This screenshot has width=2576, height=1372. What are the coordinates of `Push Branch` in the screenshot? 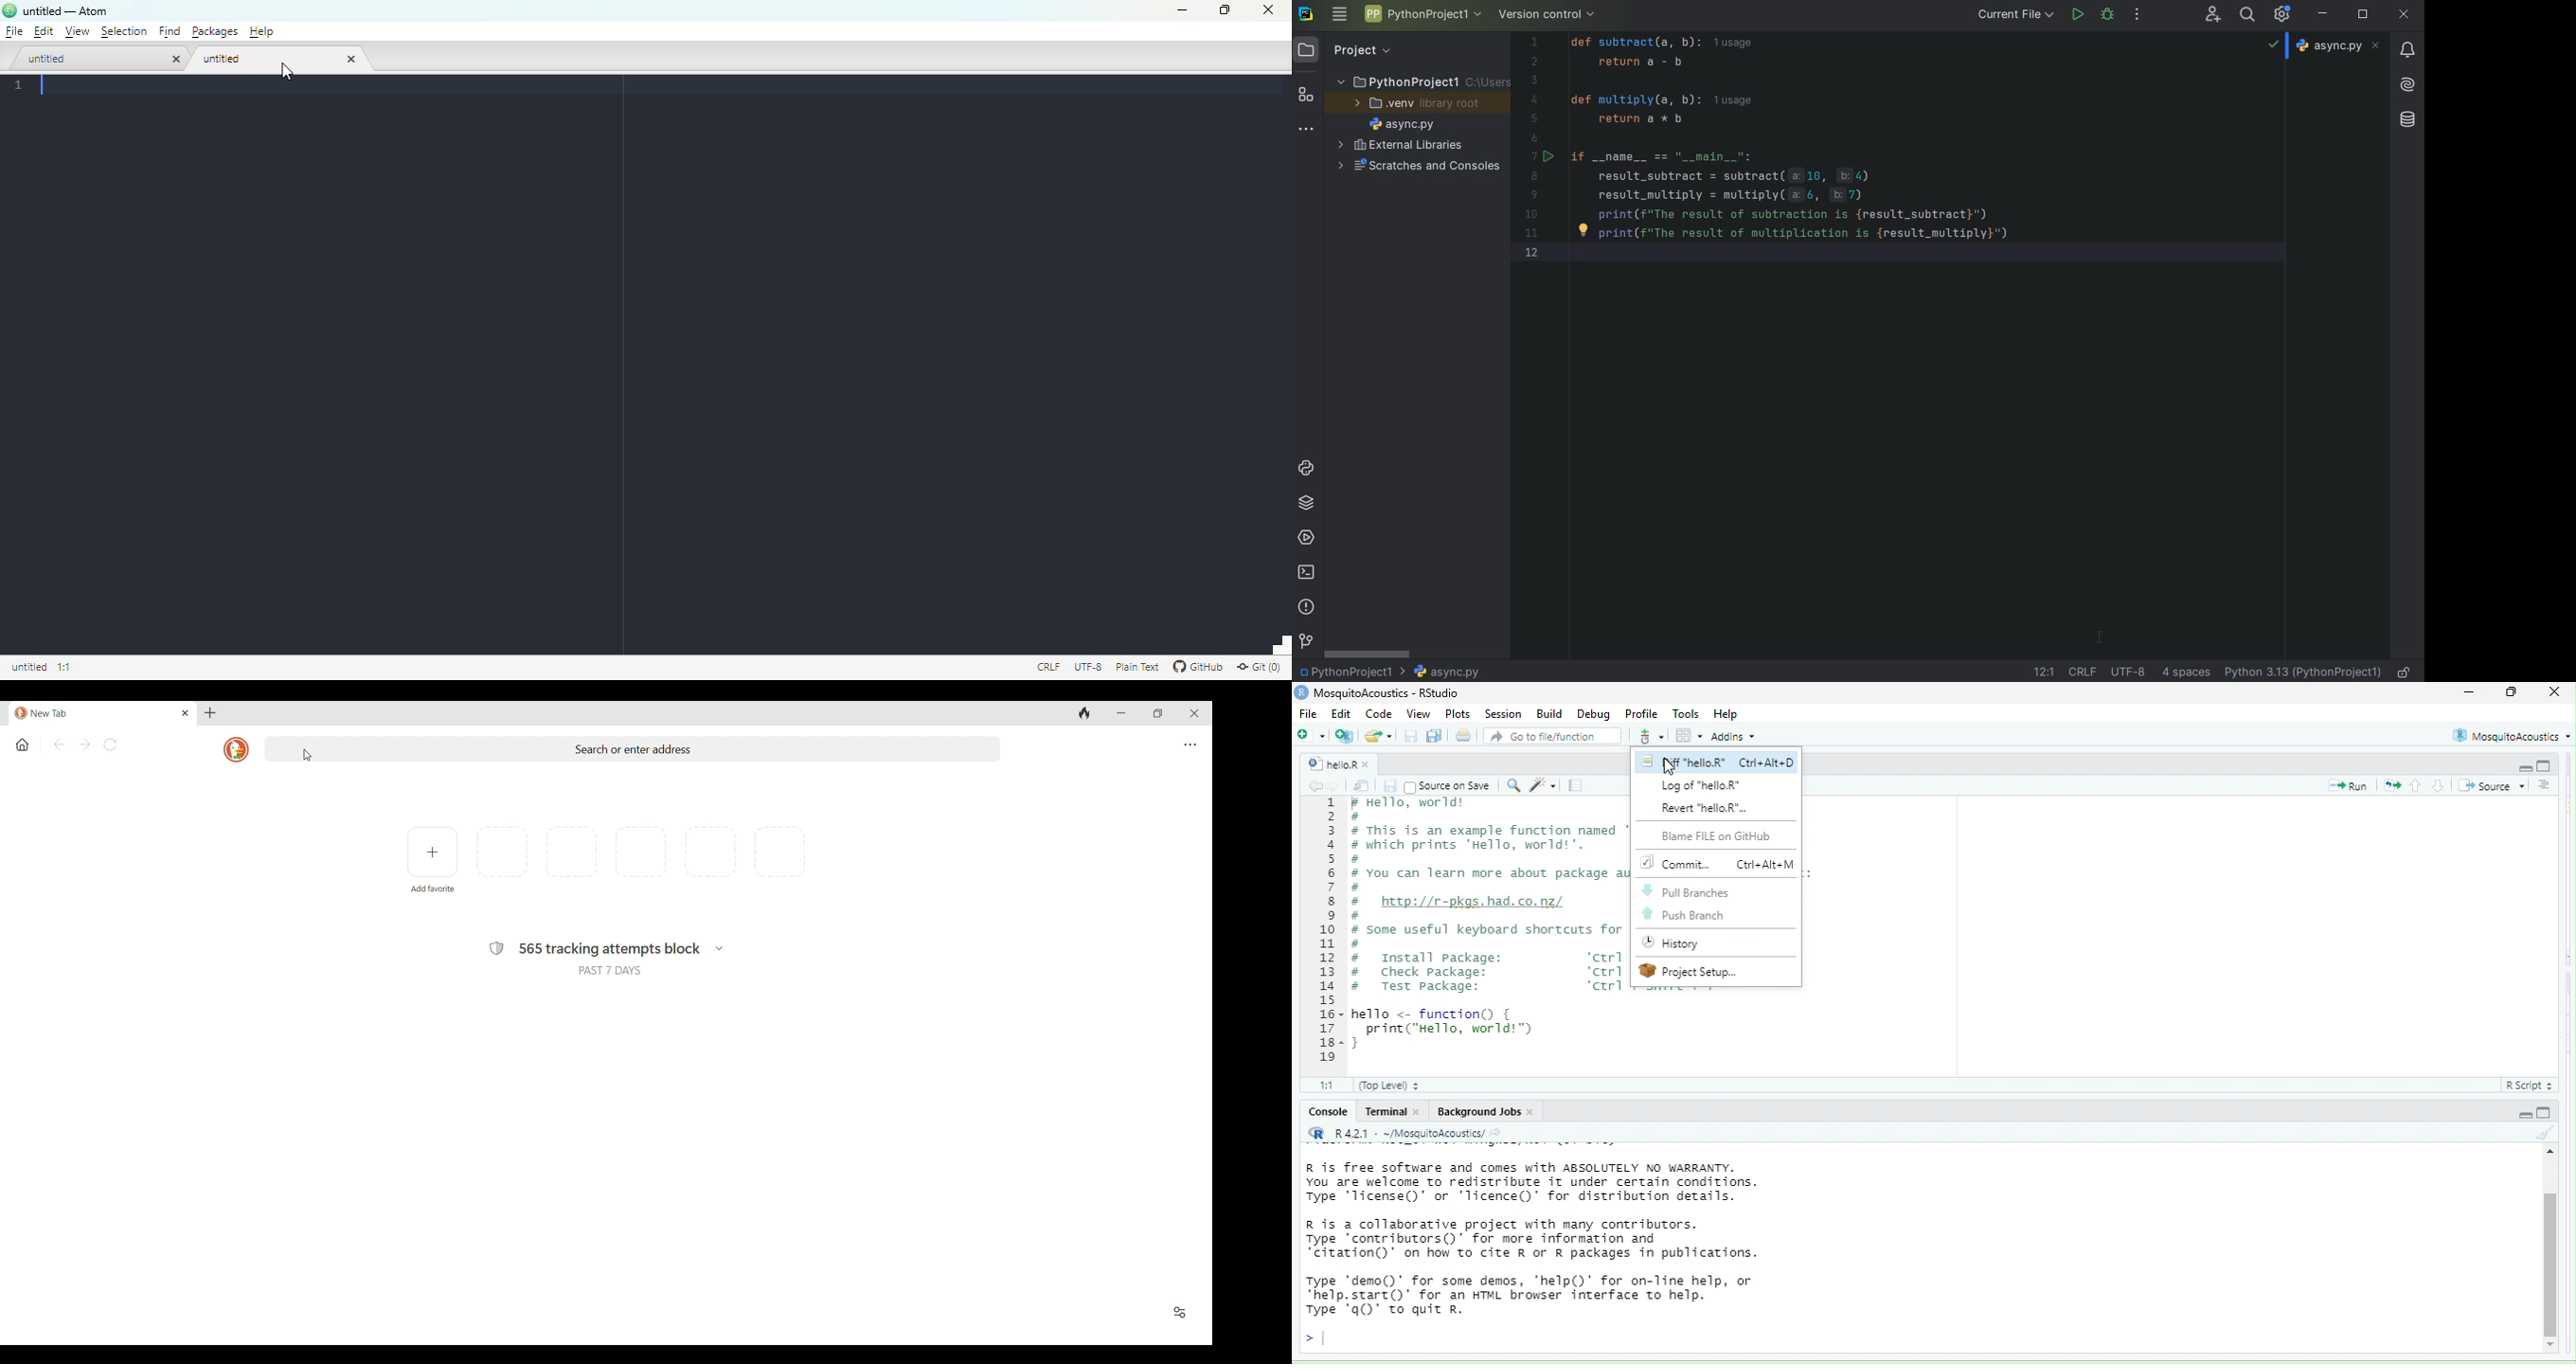 It's located at (1687, 916).